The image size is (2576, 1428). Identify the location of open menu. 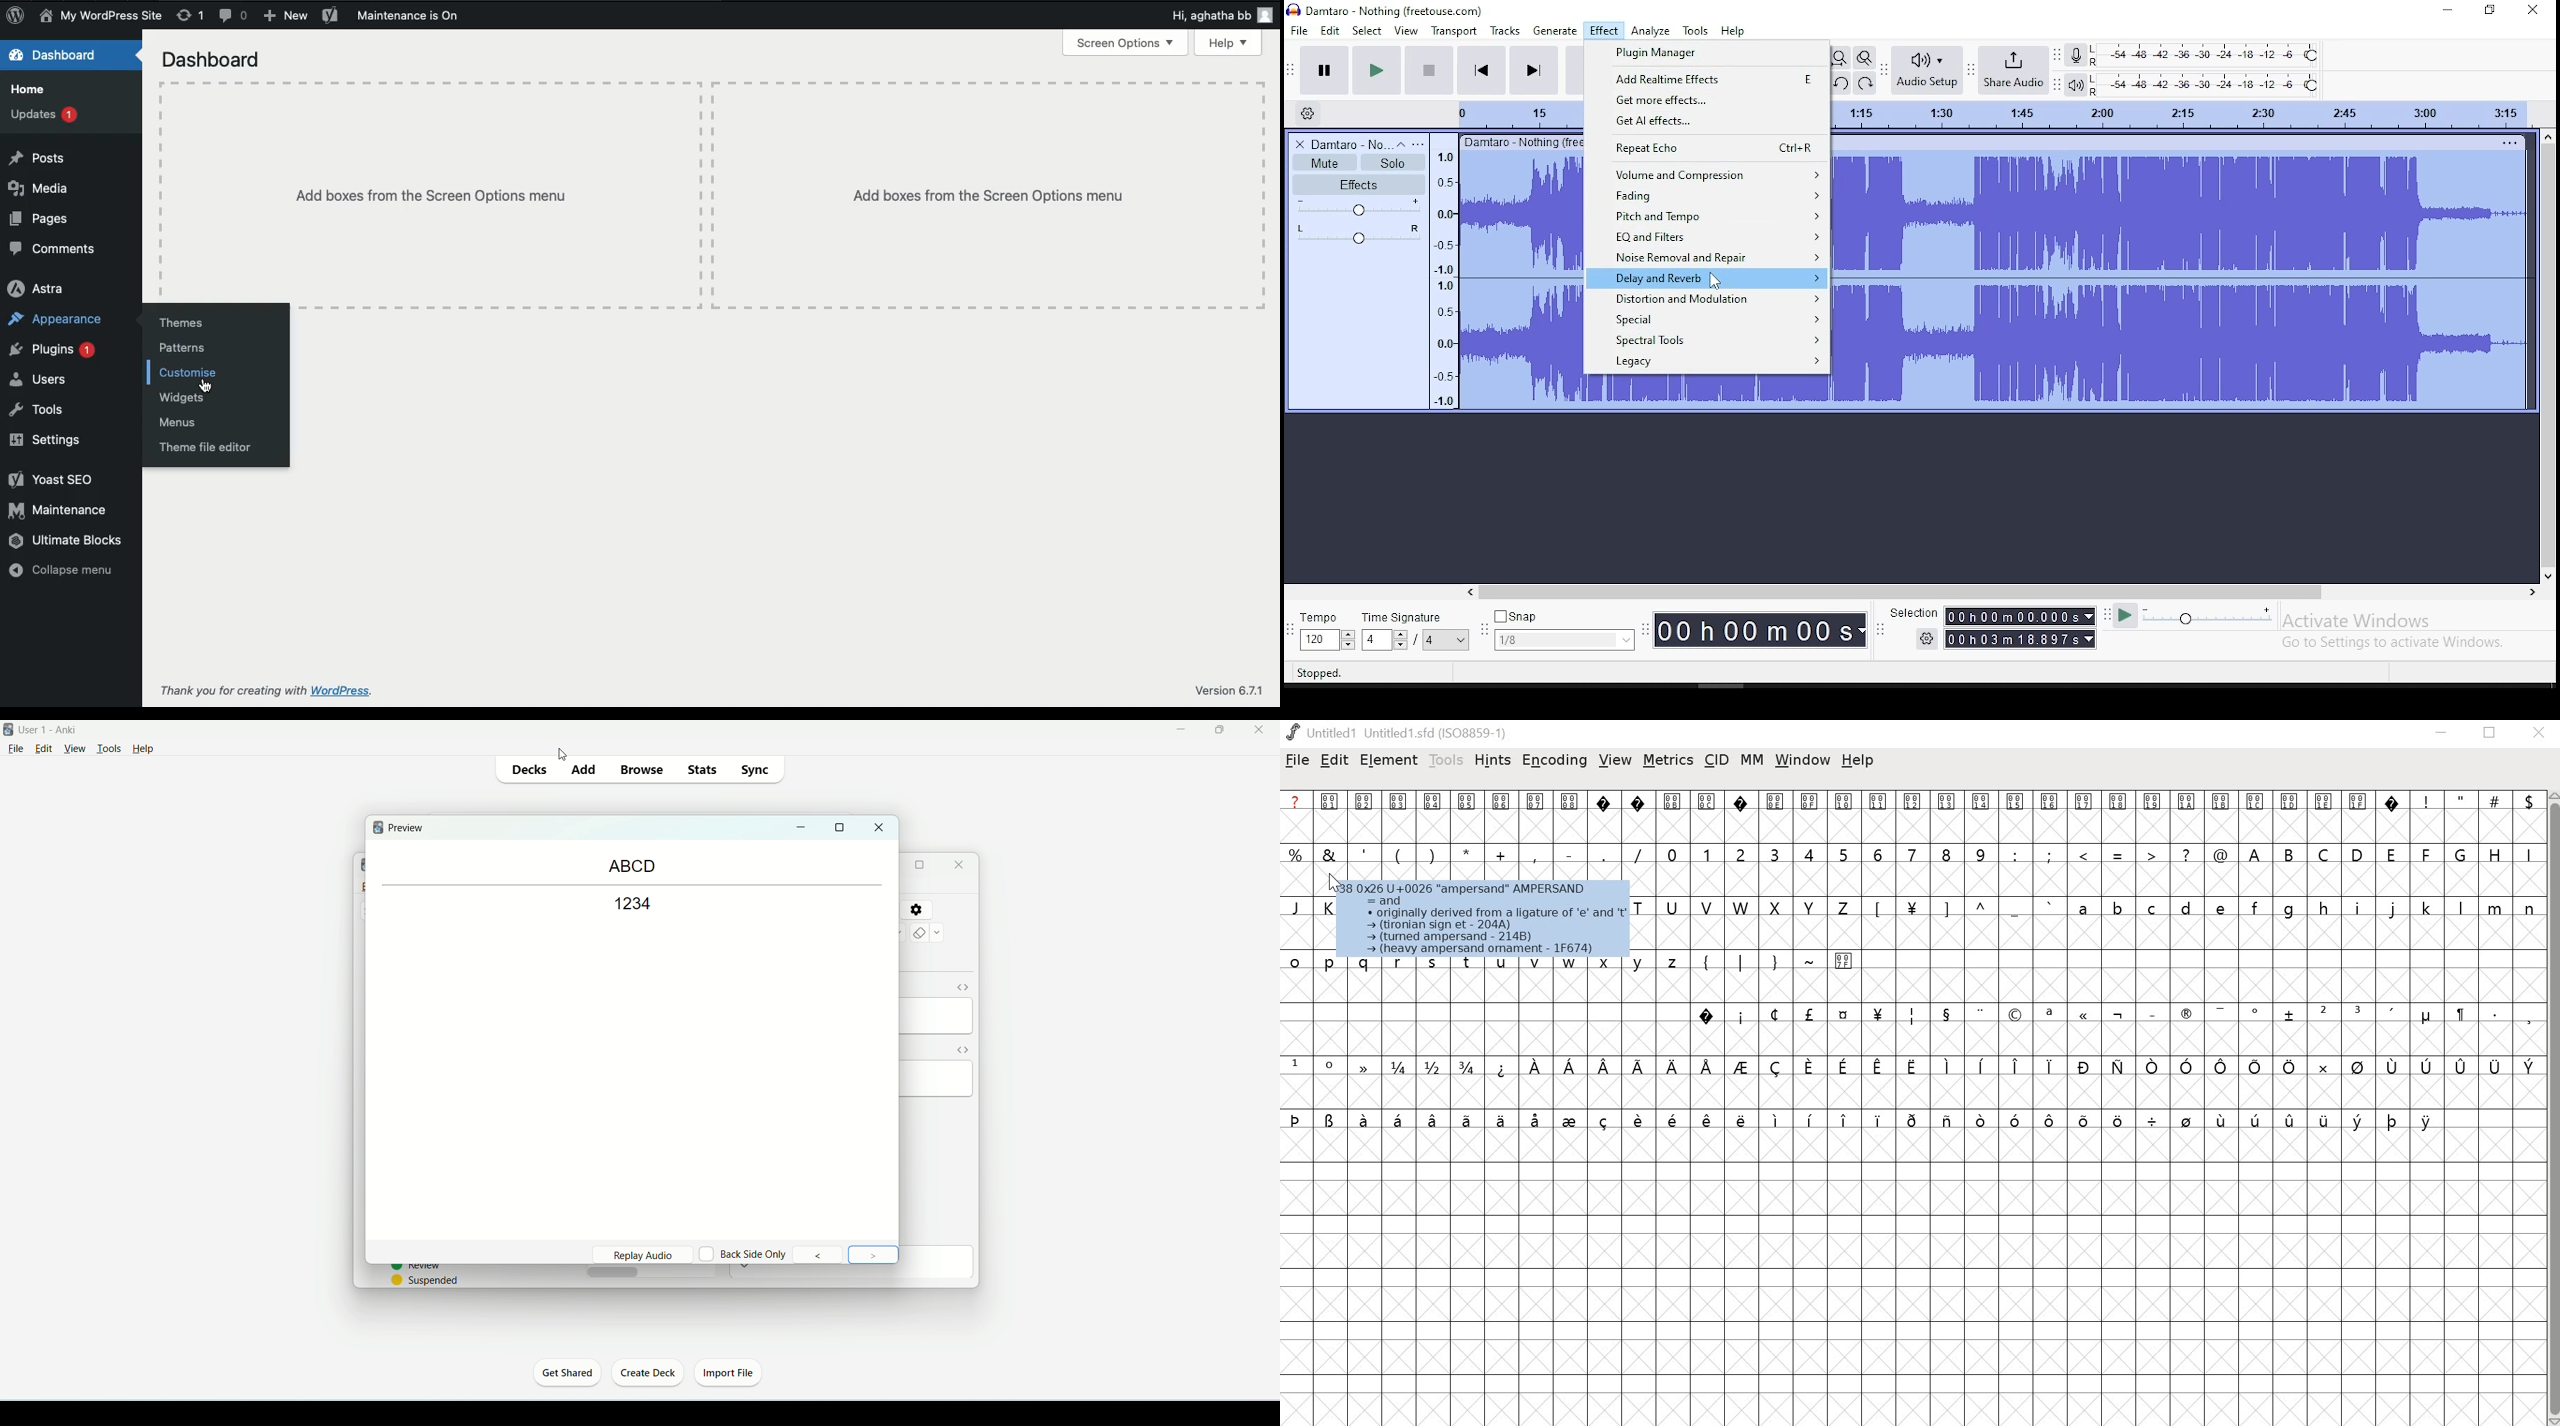
(1421, 142).